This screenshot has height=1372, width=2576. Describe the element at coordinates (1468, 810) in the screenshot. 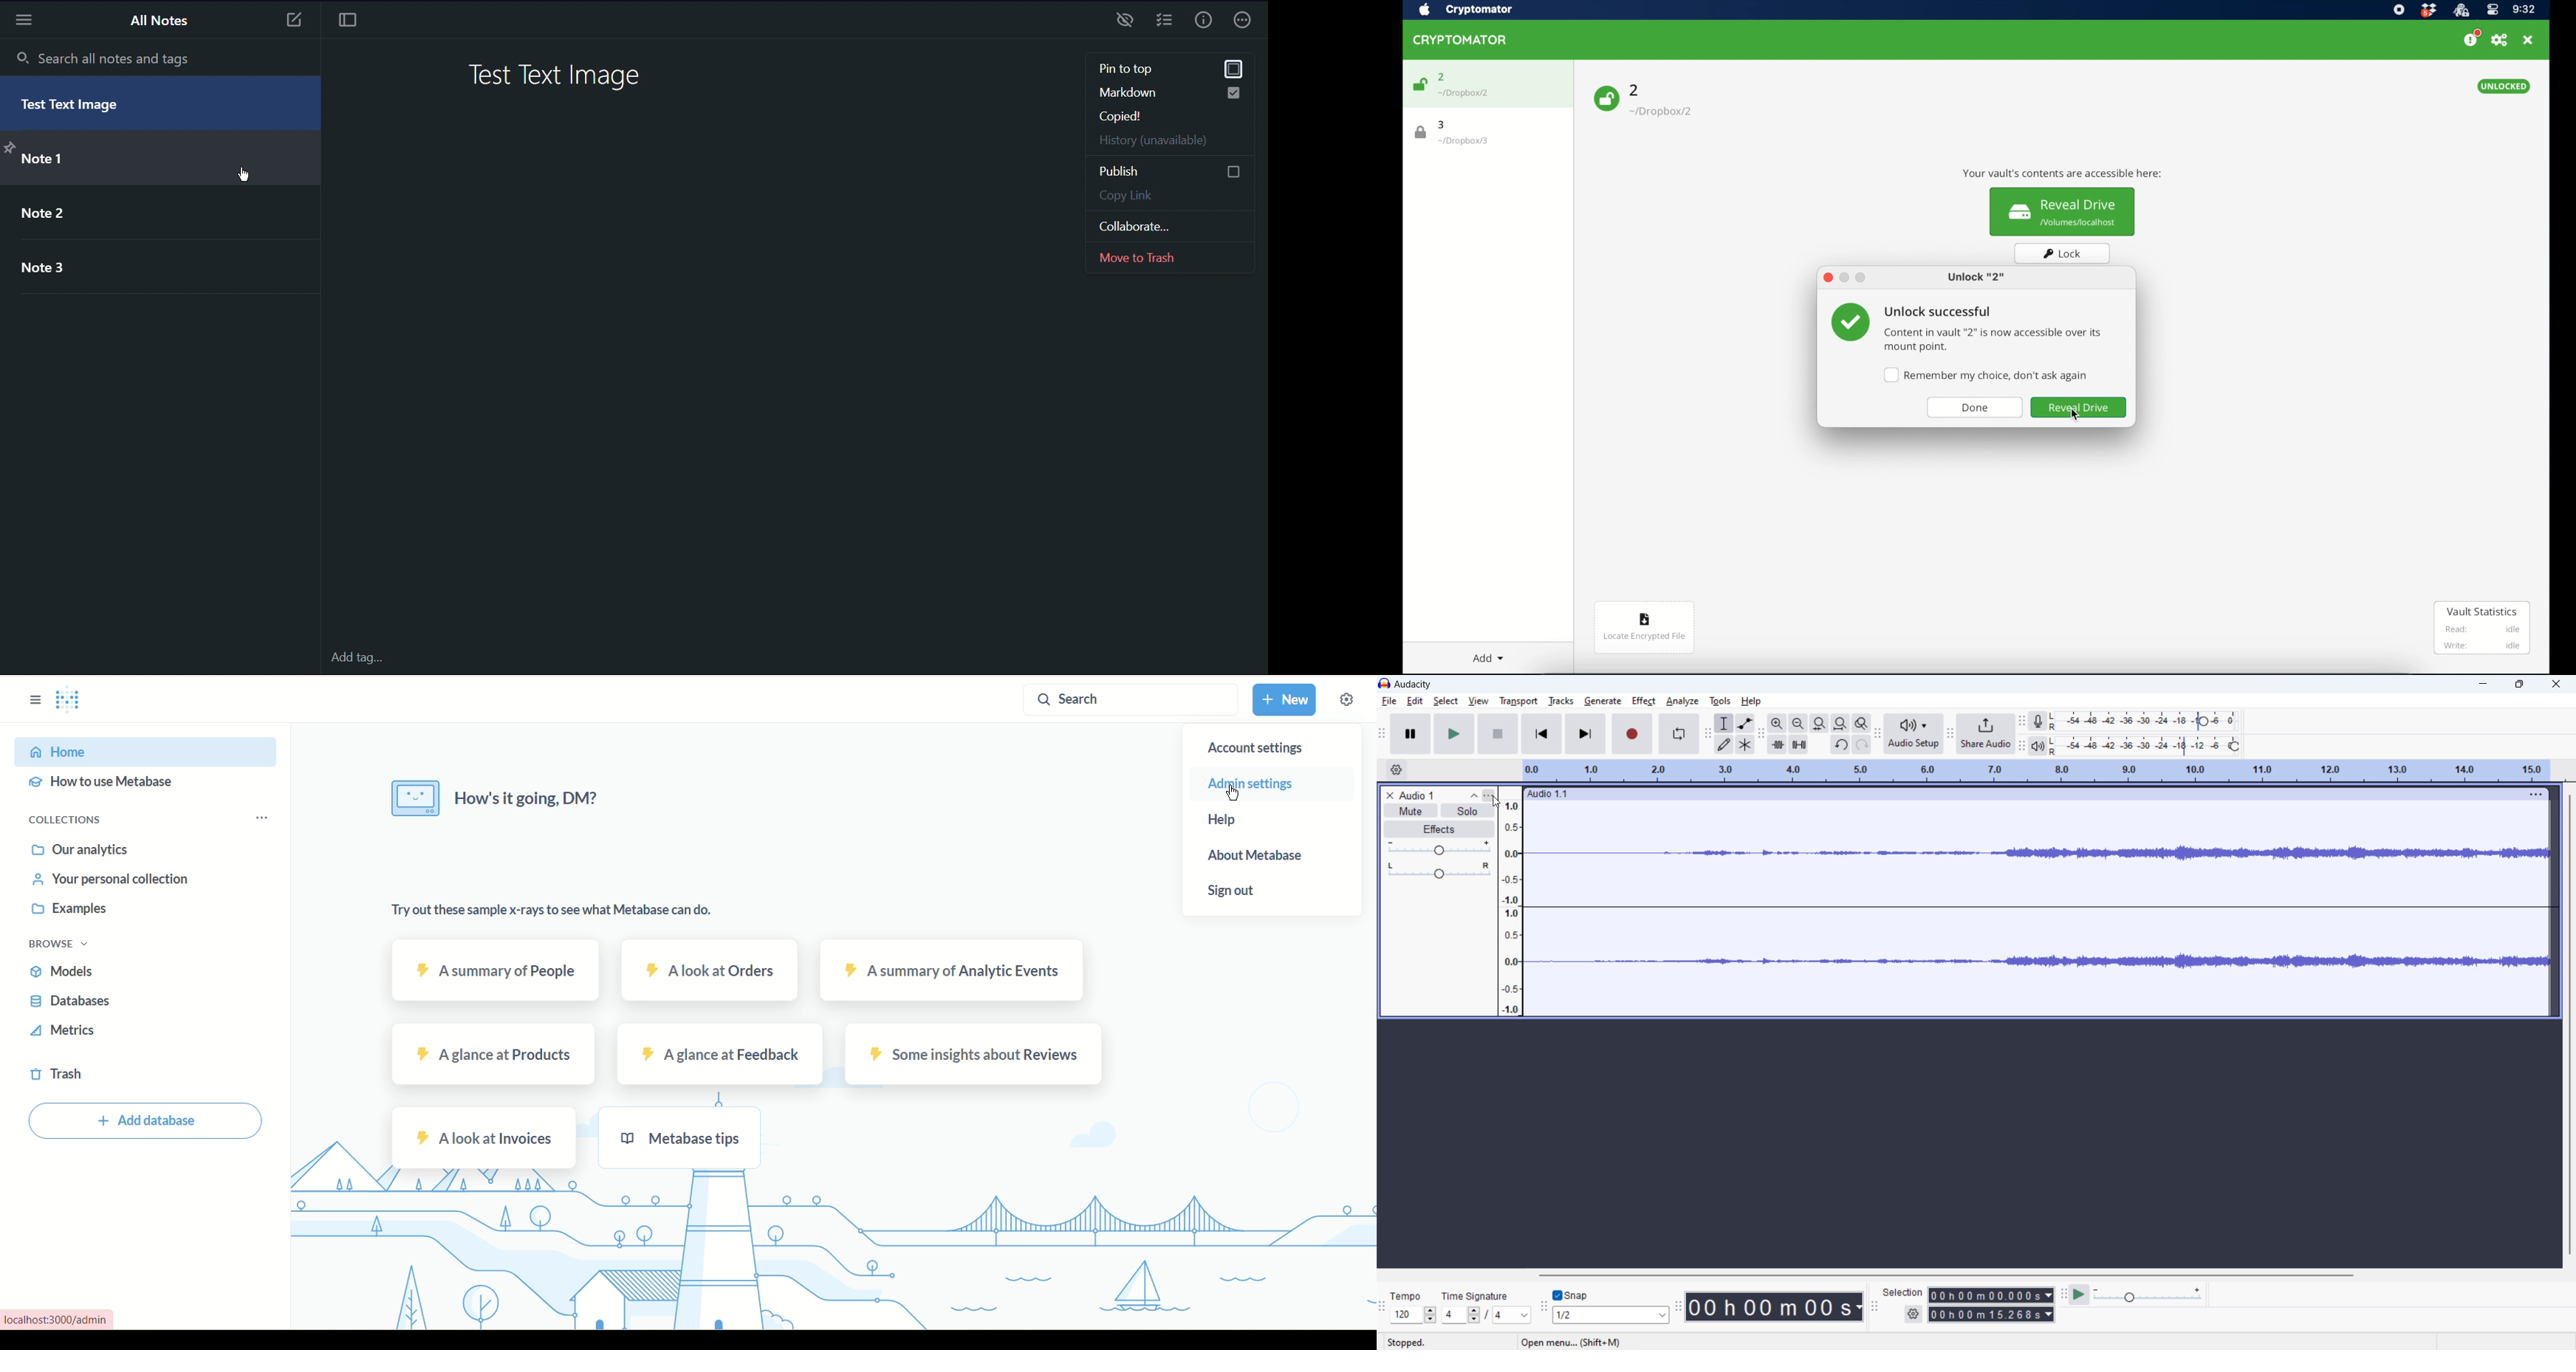

I see `solo` at that location.